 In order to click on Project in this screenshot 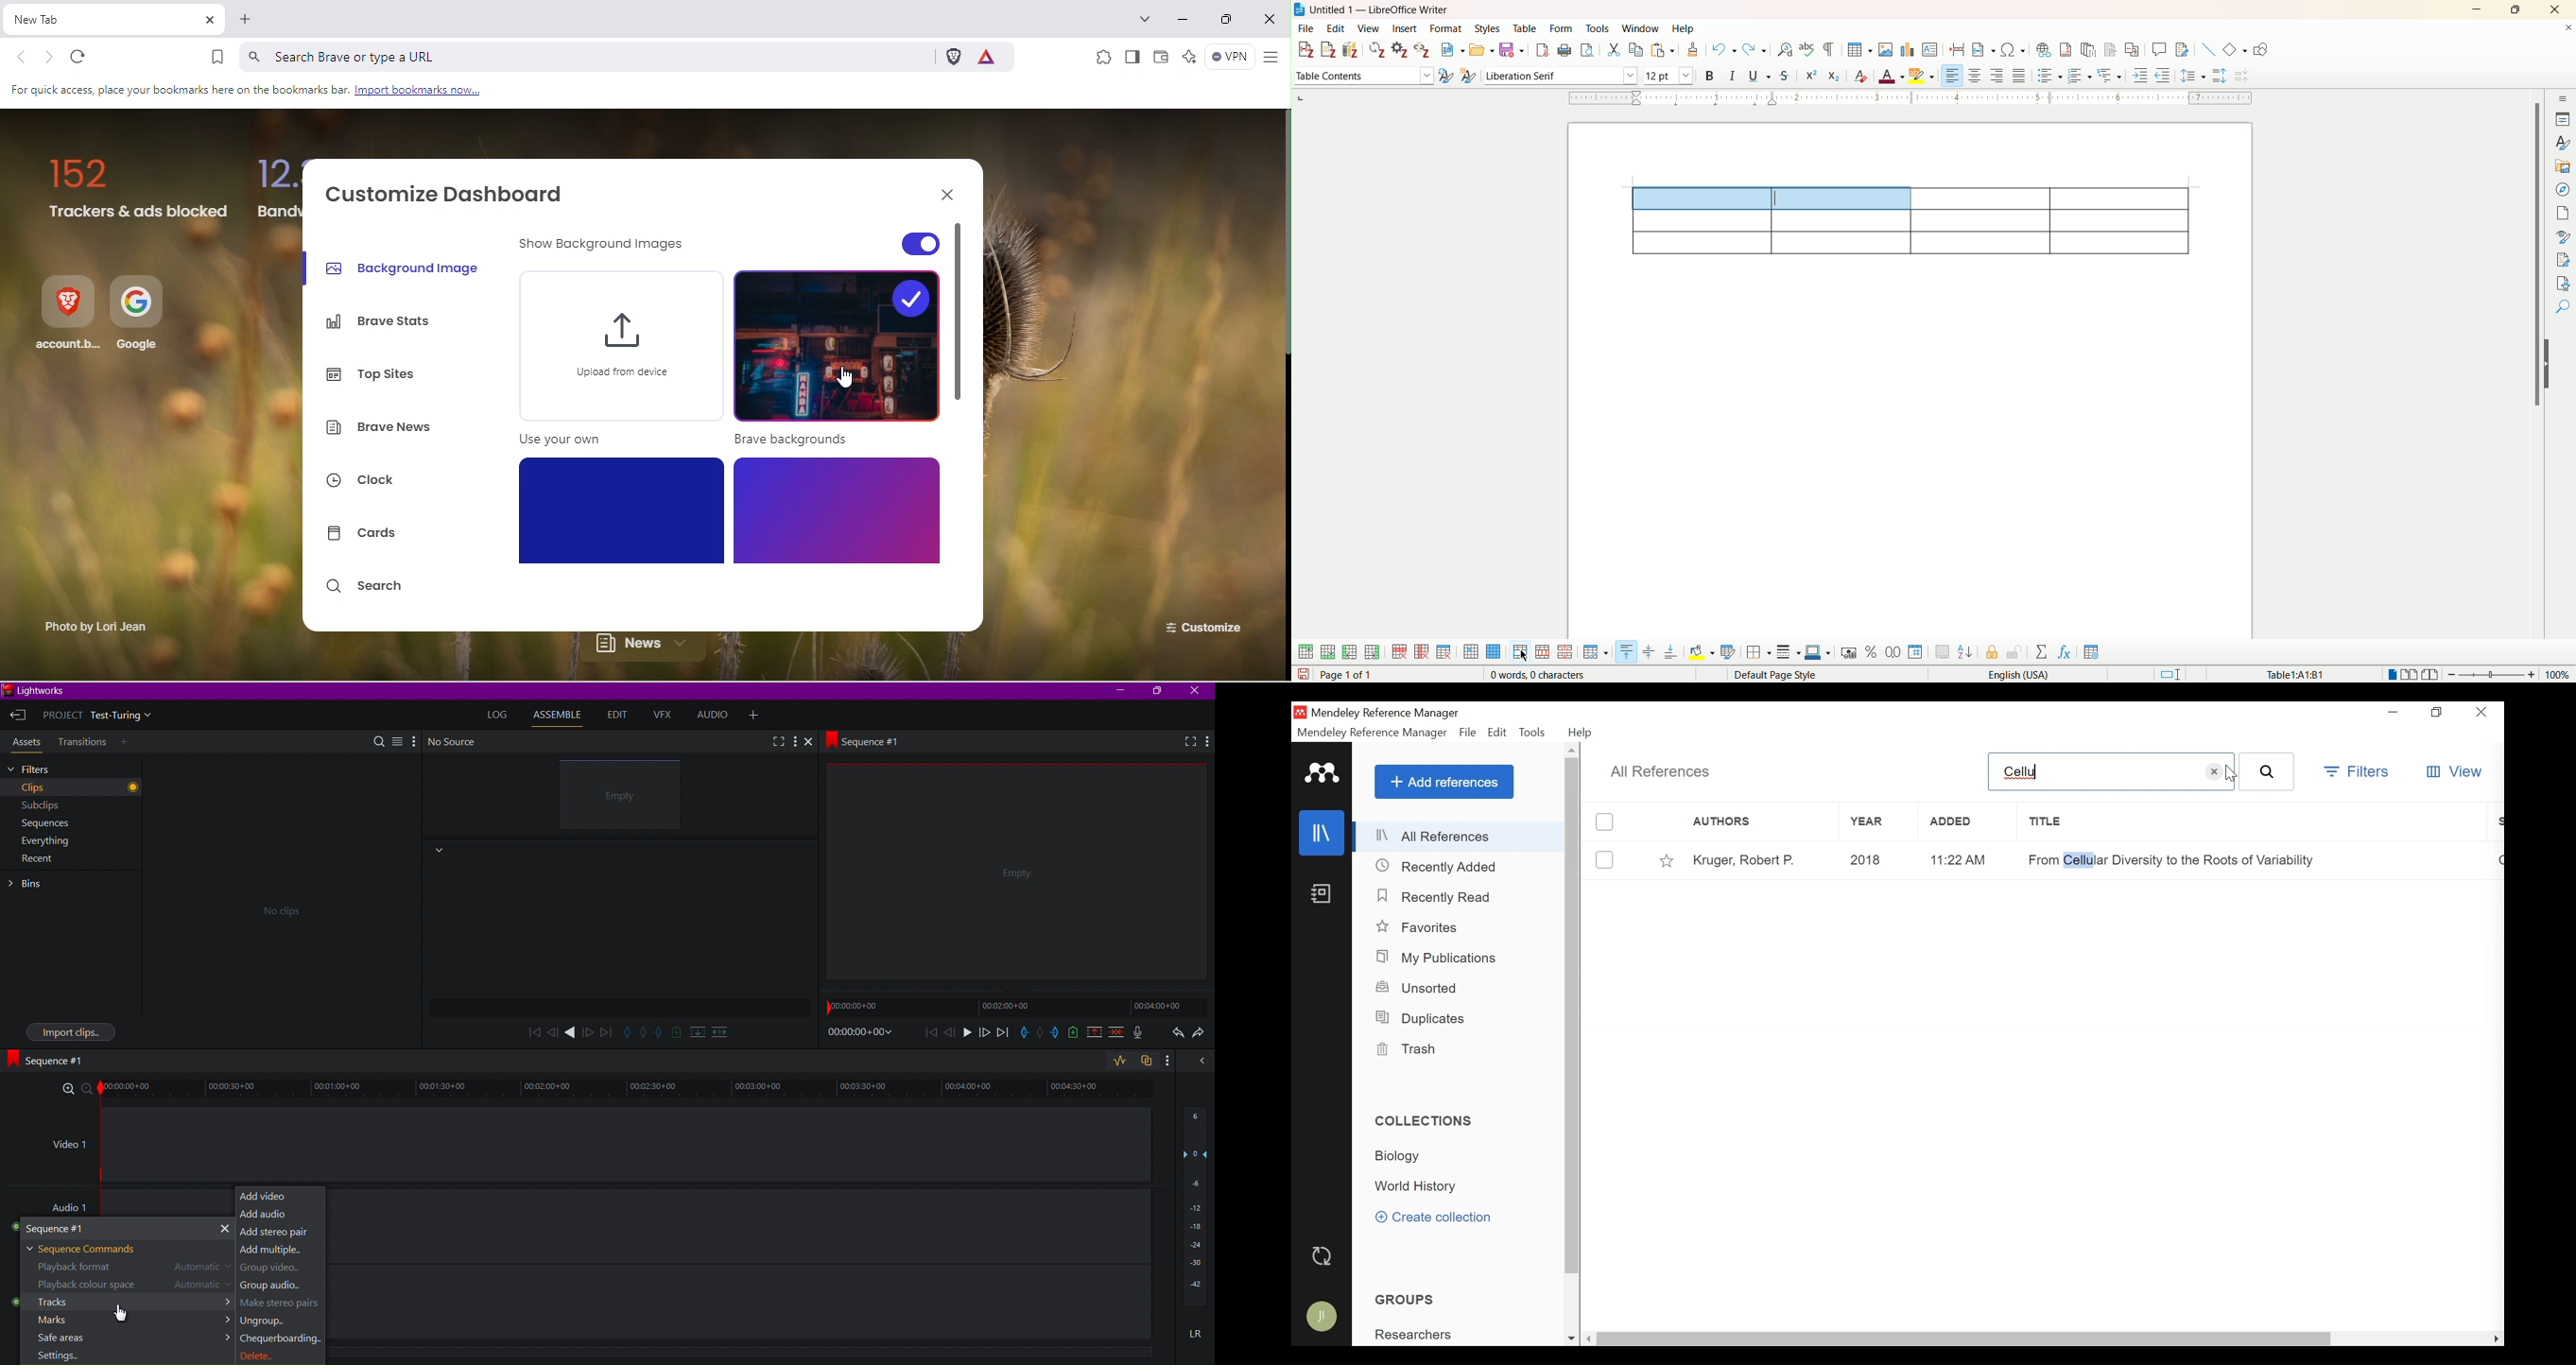, I will do `click(101, 717)`.